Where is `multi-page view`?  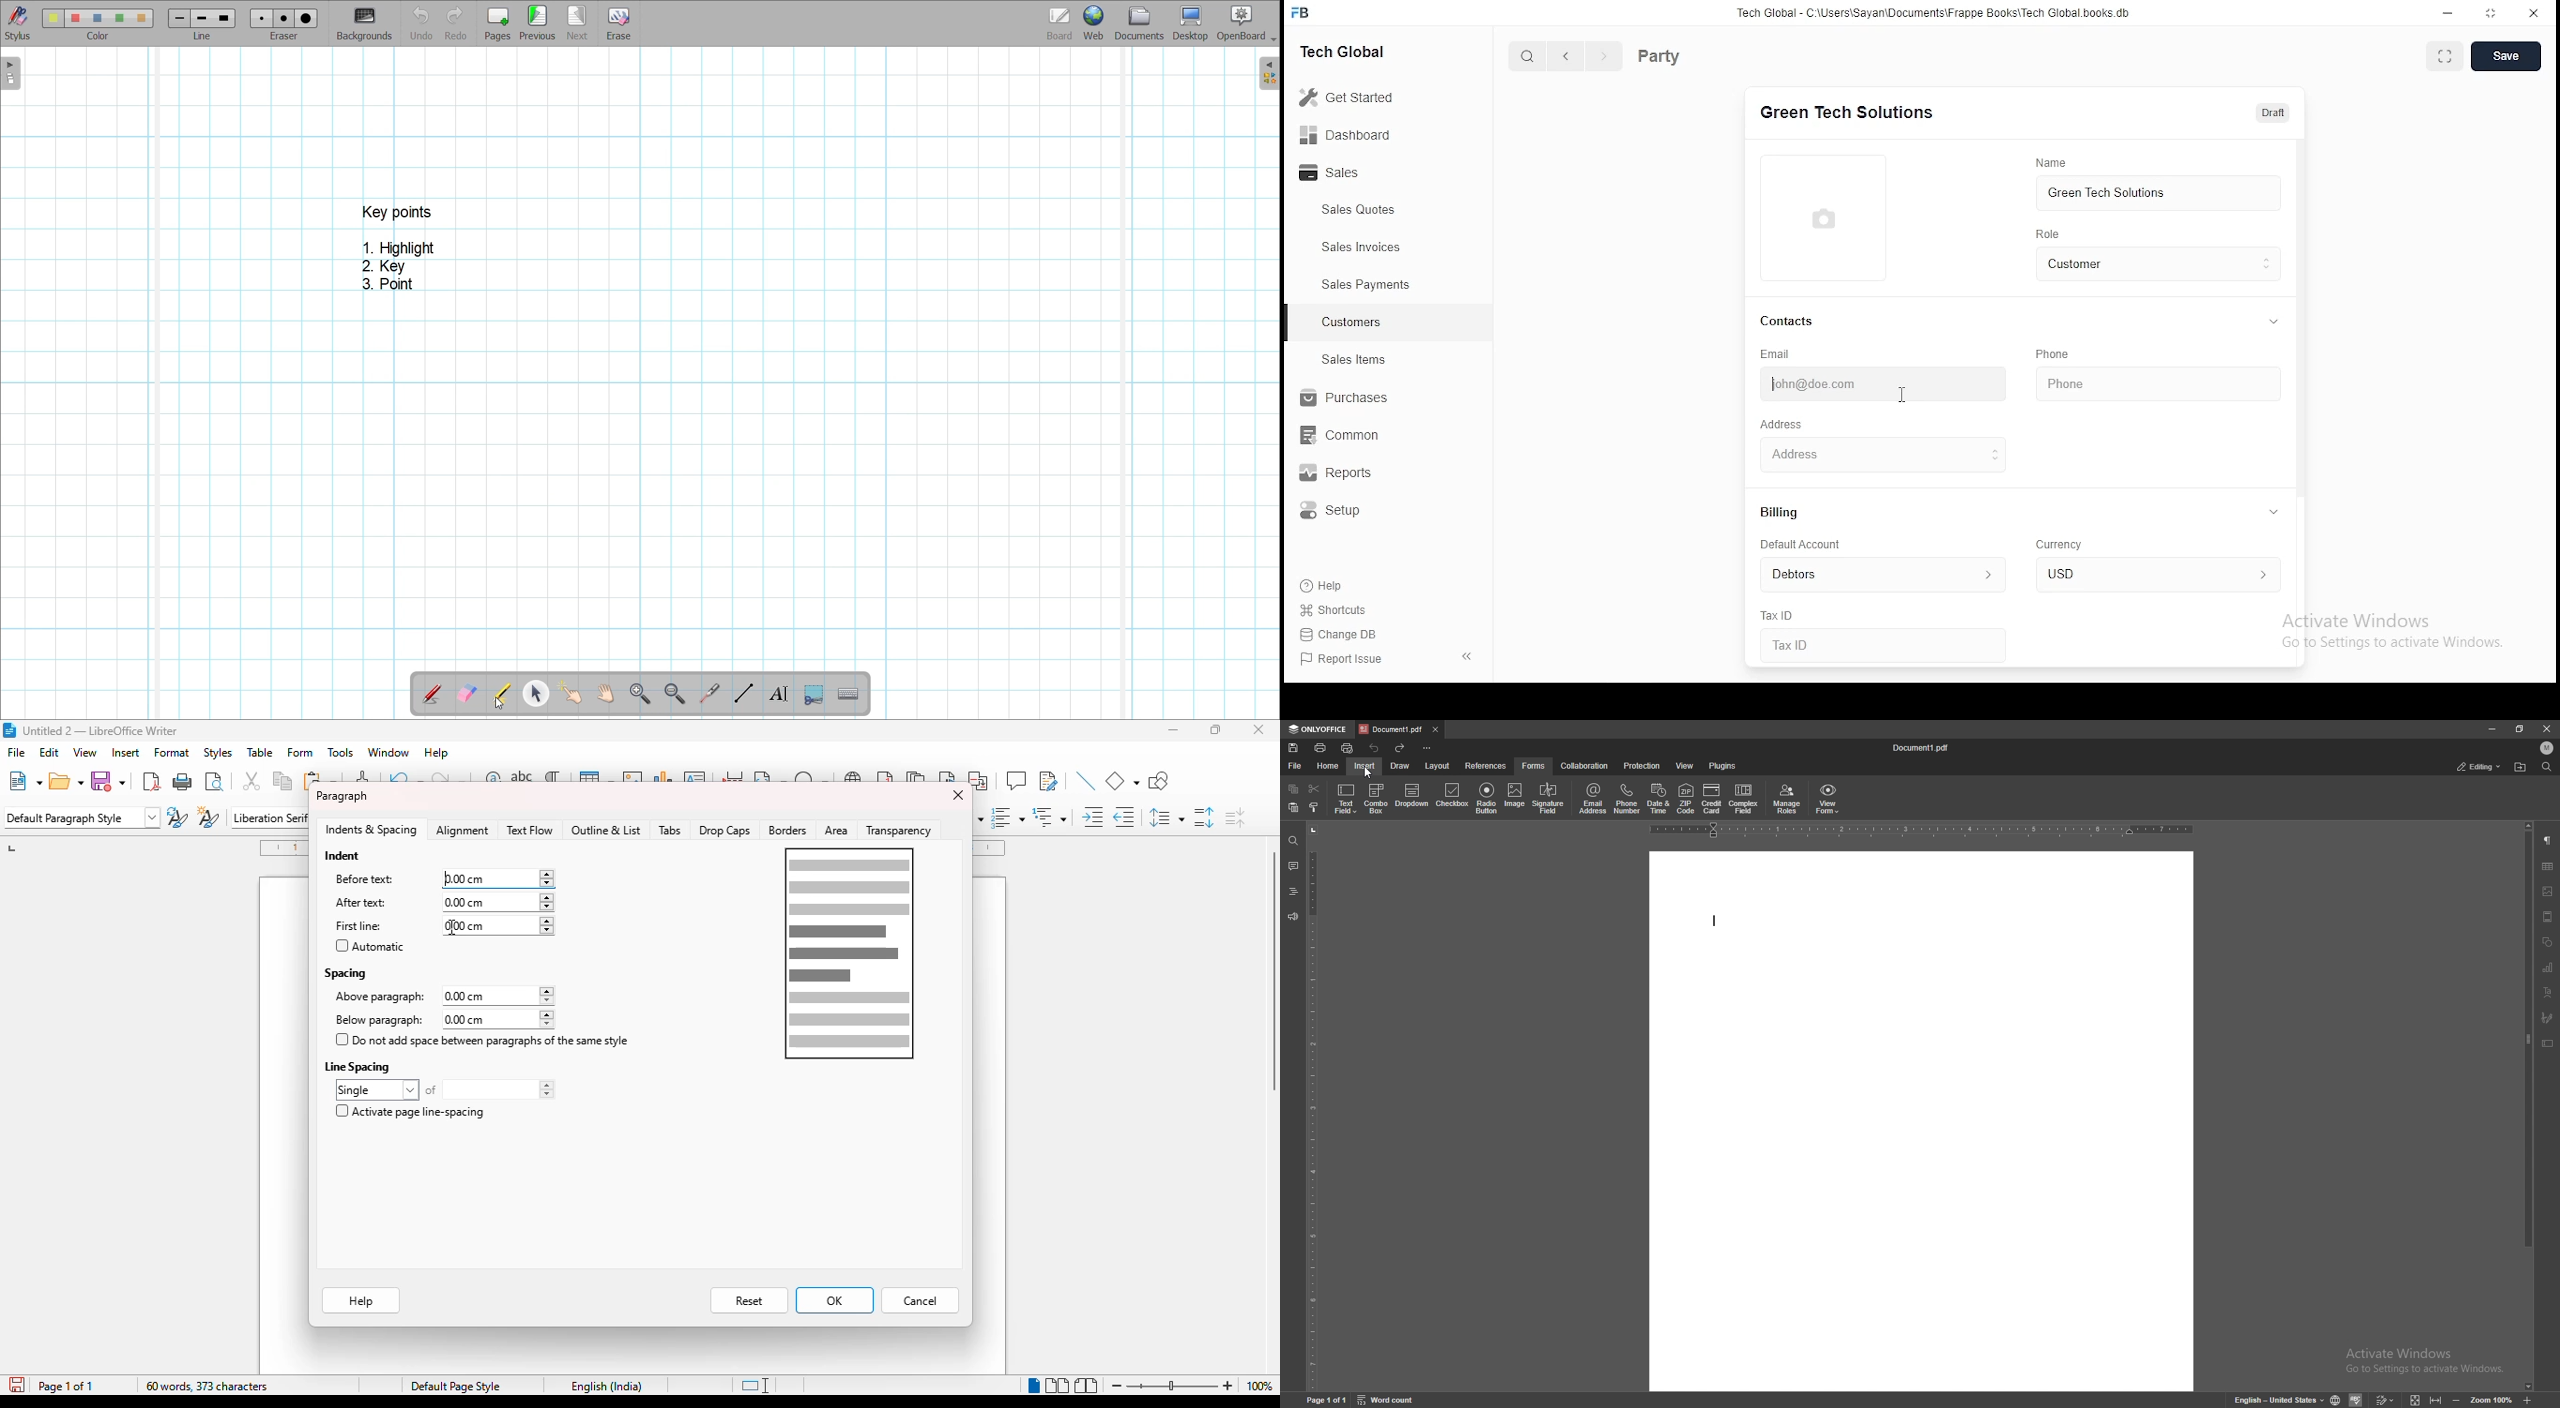
multi-page view is located at coordinates (1058, 1385).